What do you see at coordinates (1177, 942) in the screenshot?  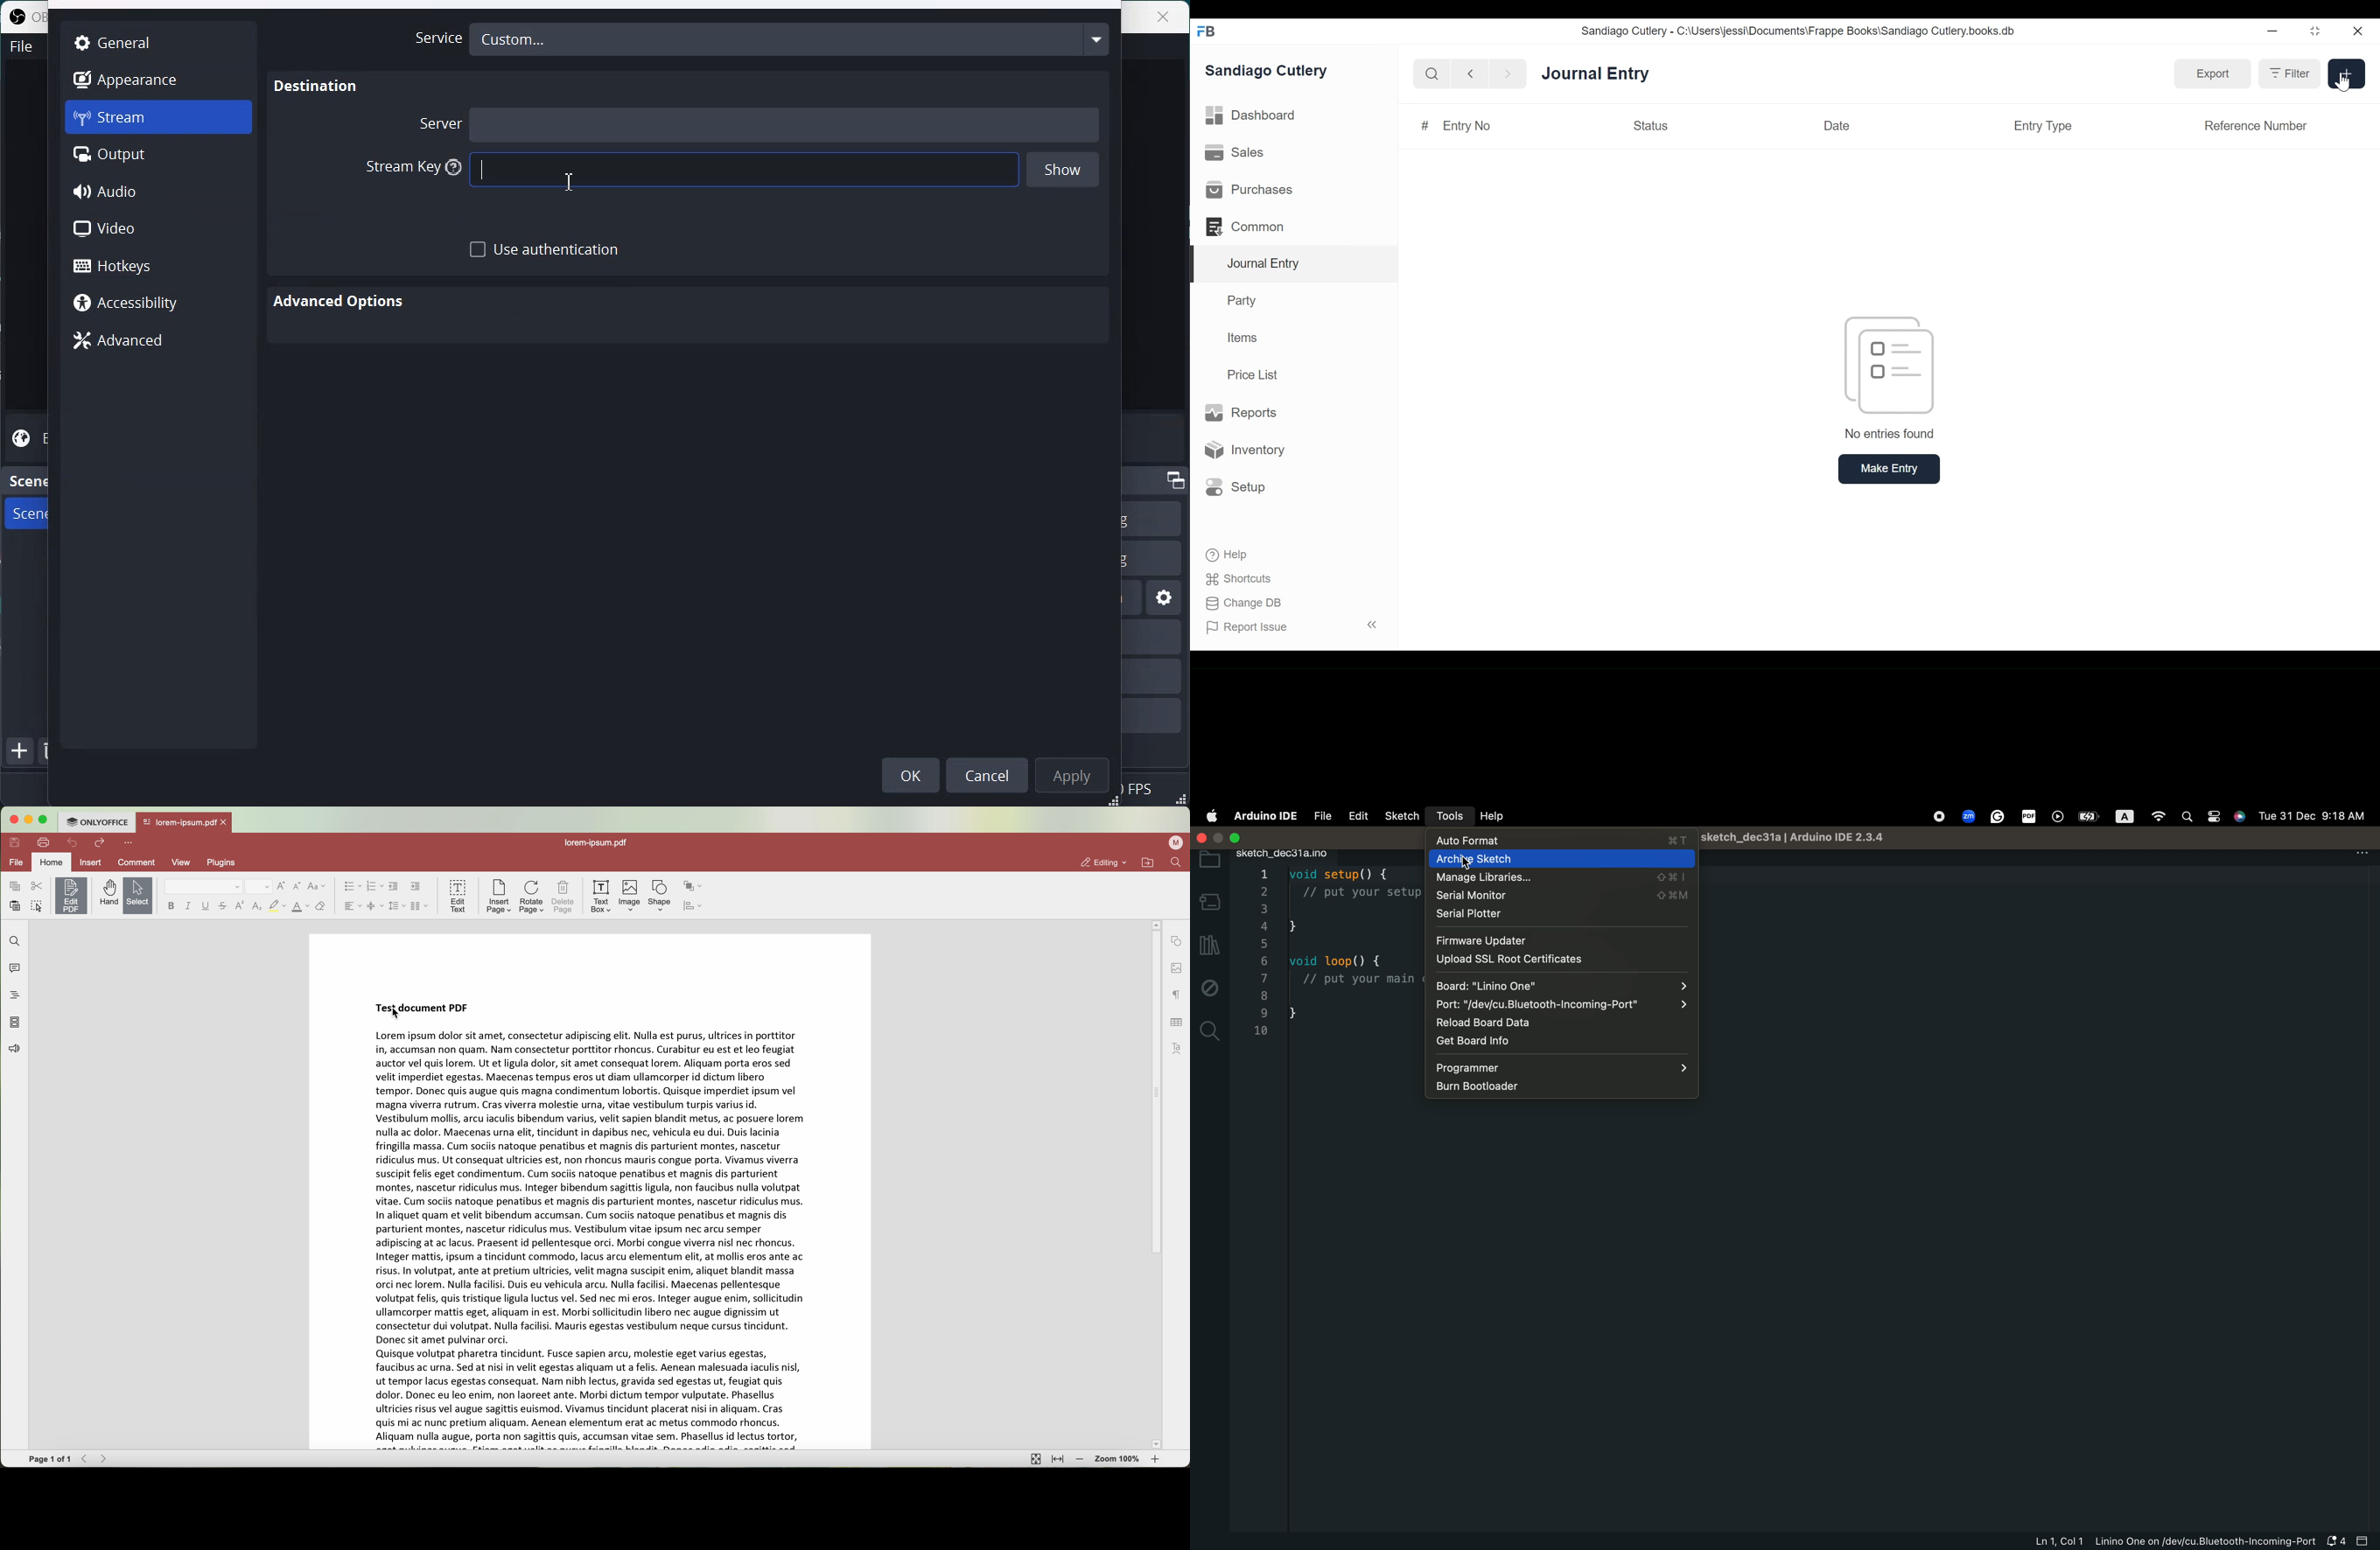 I see `shape settings` at bounding box center [1177, 942].